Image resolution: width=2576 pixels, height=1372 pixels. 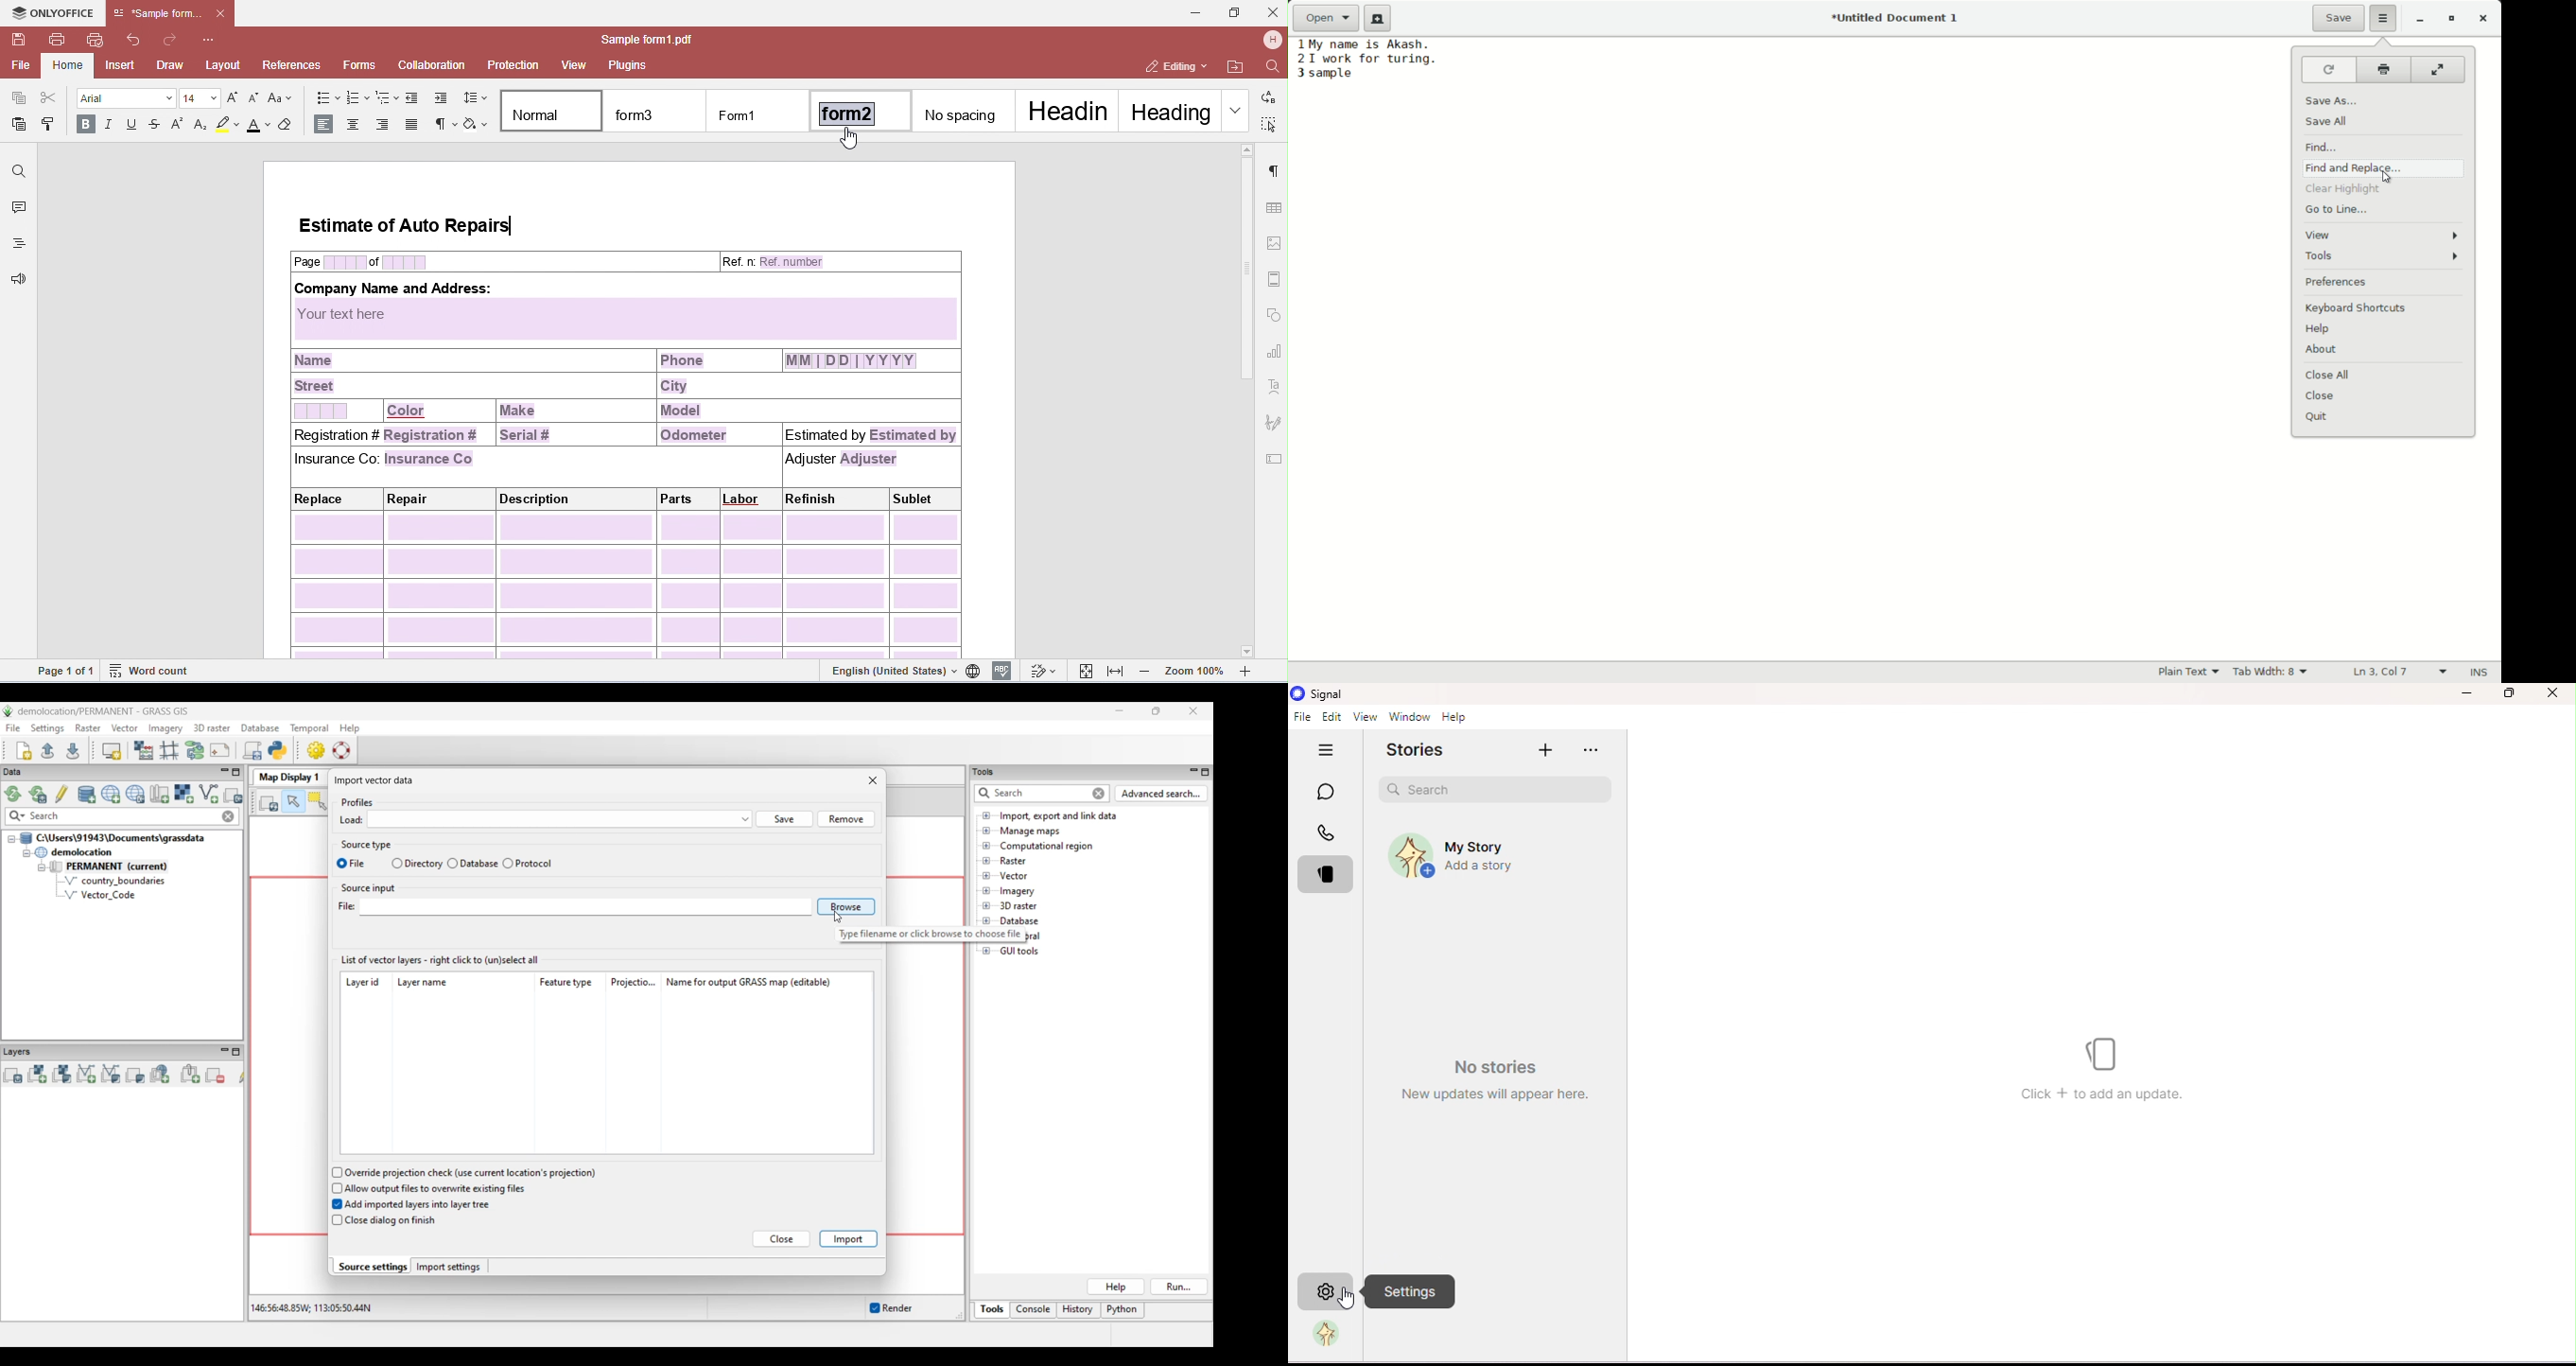 What do you see at coordinates (2385, 71) in the screenshot?
I see `print` at bounding box center [2385, 71].